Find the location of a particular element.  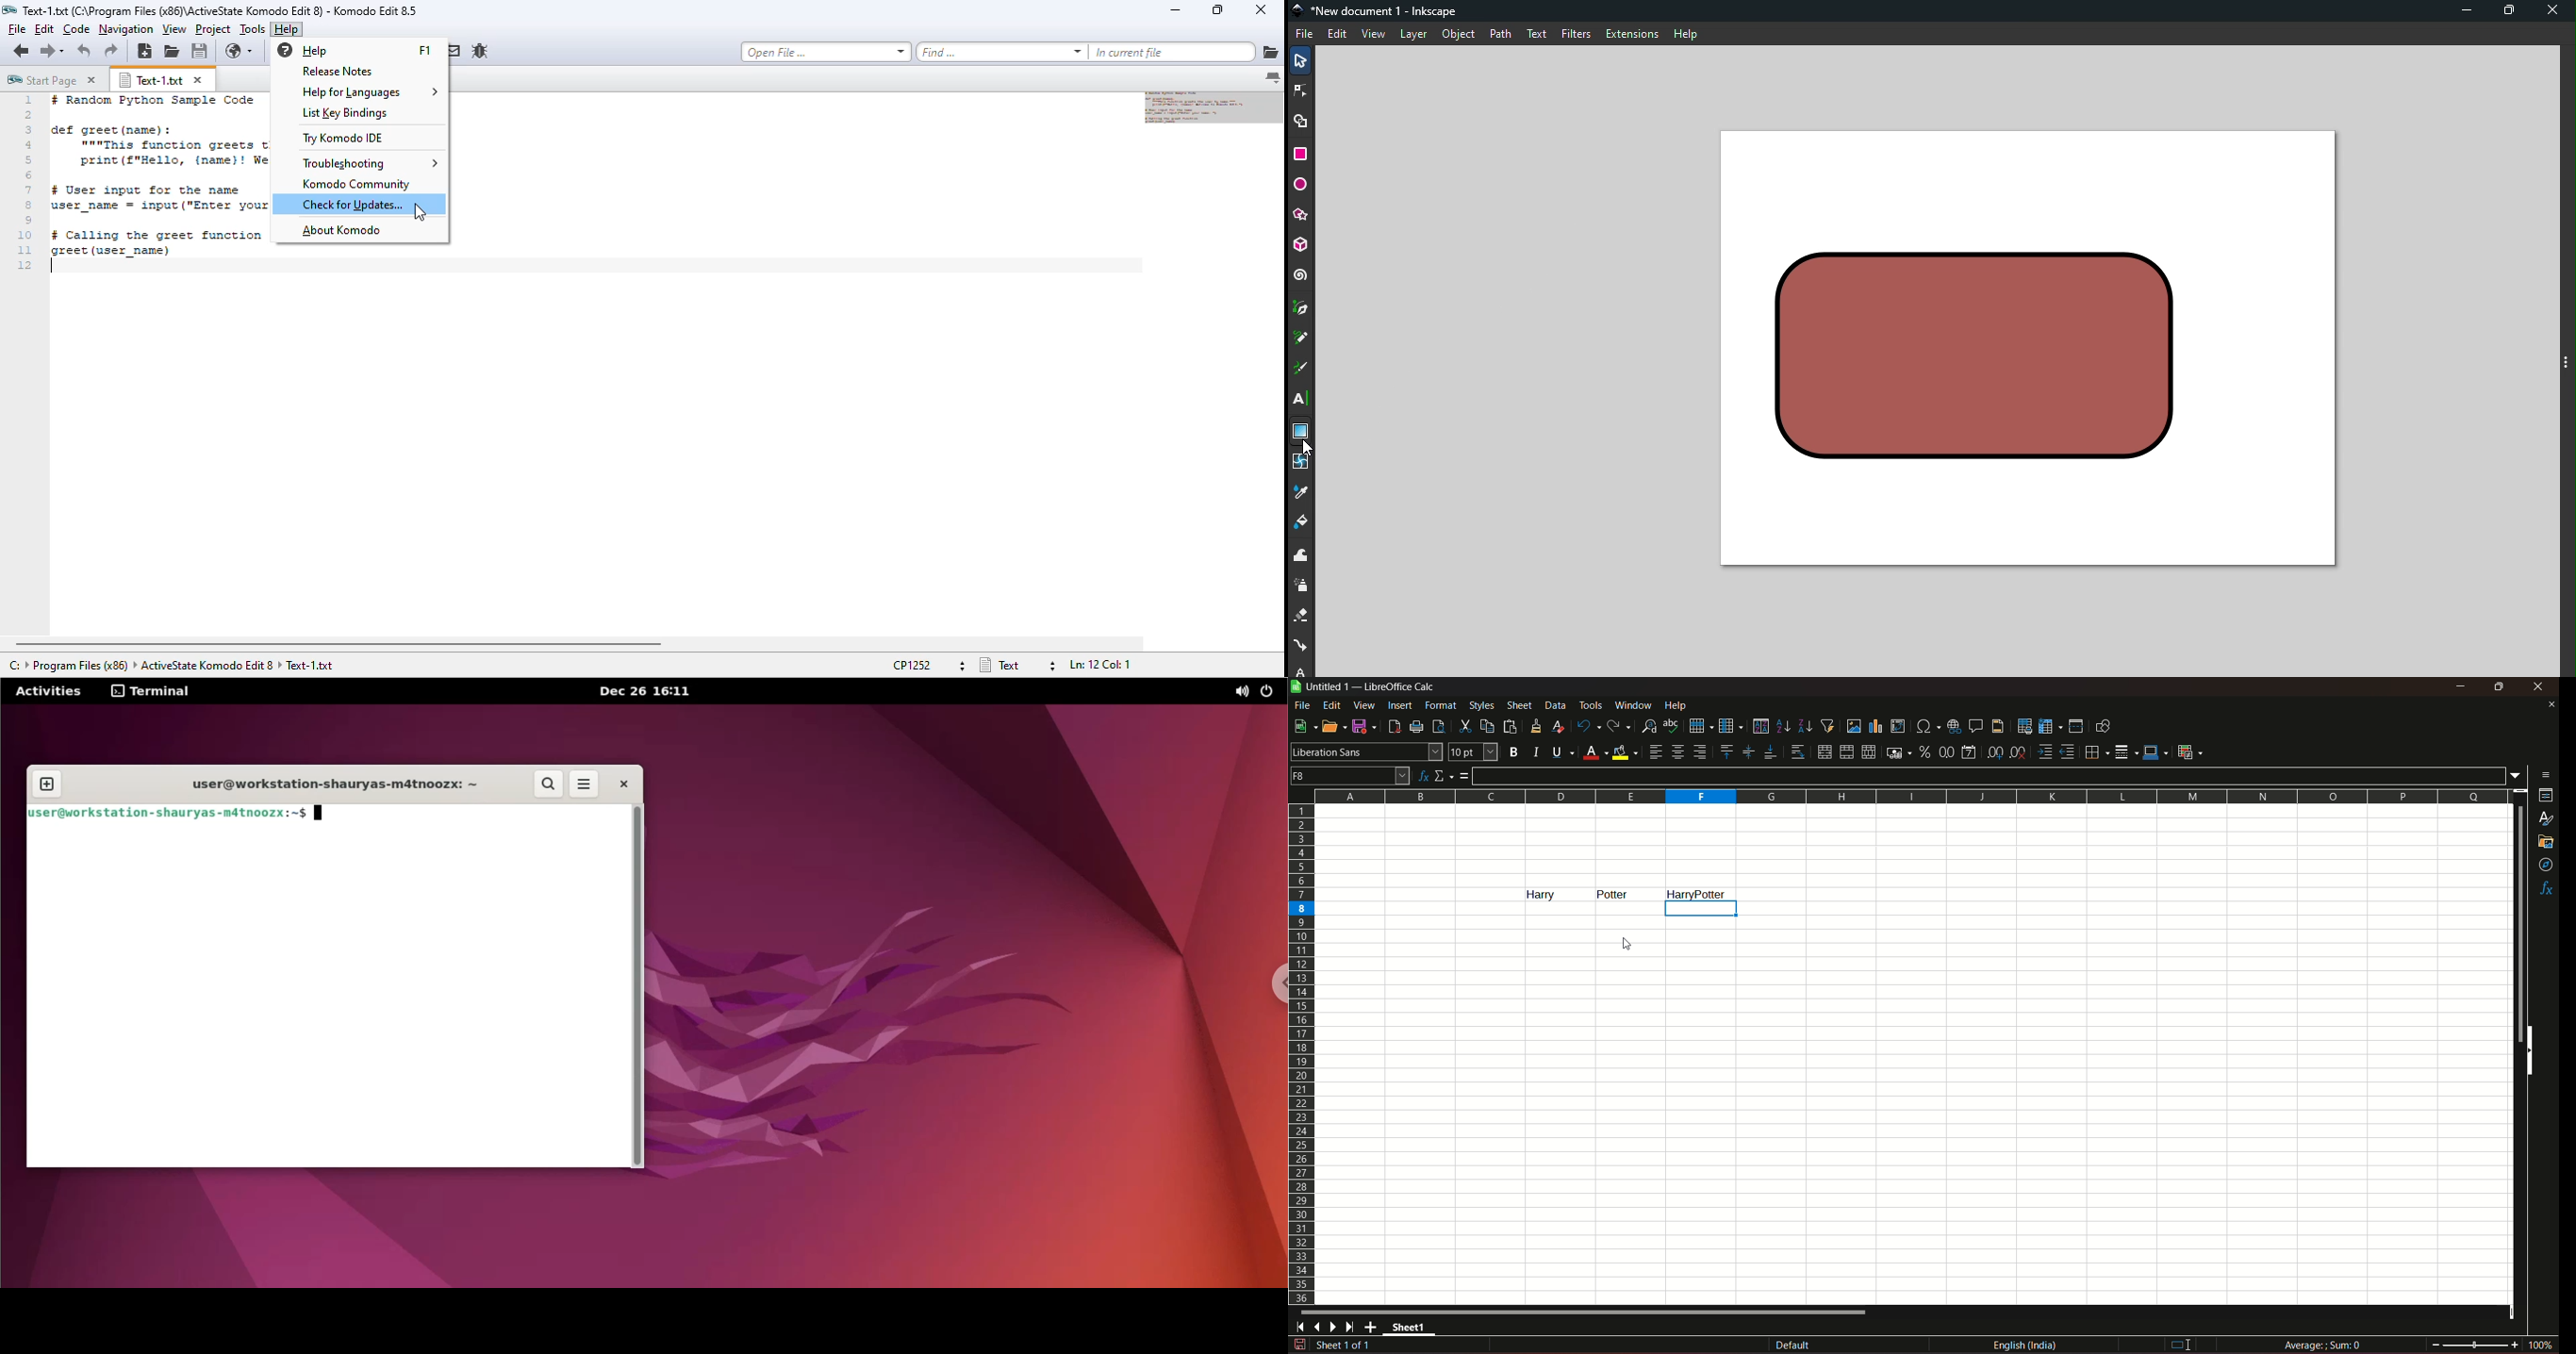

input line is located at coordinates (1991, 775).